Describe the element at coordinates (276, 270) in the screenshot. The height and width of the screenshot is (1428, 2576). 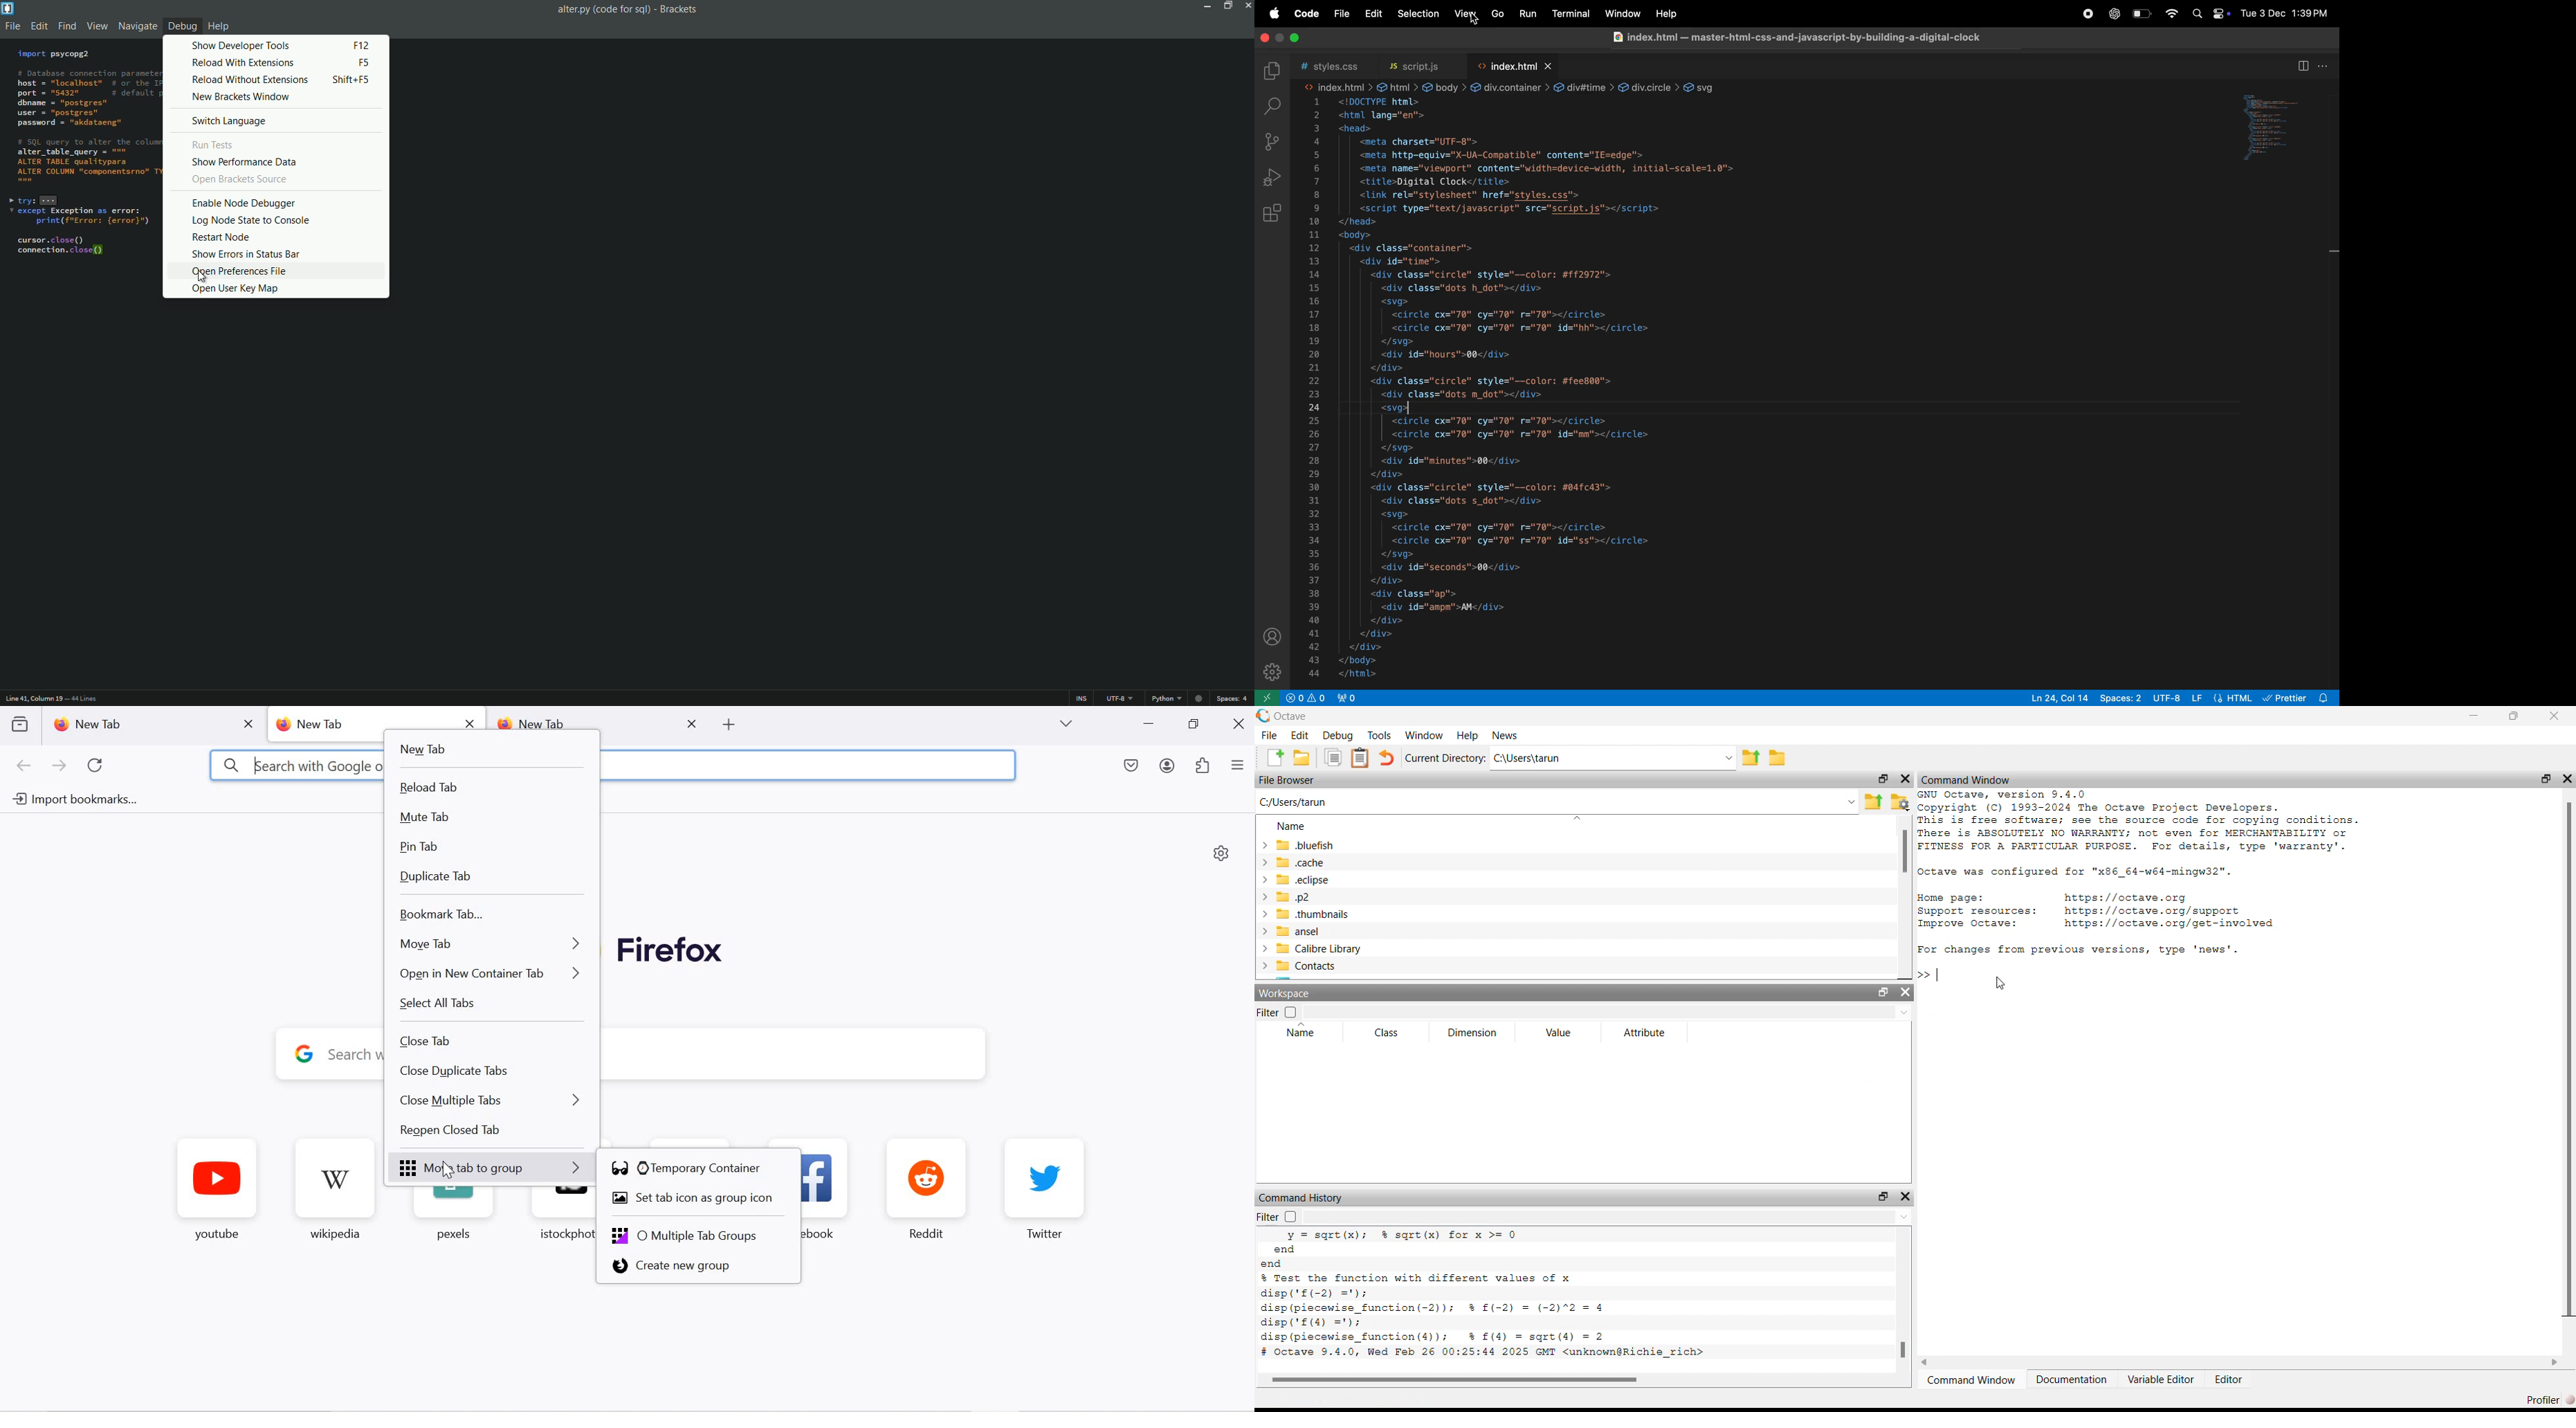
I see `Open preferences file` at that location.